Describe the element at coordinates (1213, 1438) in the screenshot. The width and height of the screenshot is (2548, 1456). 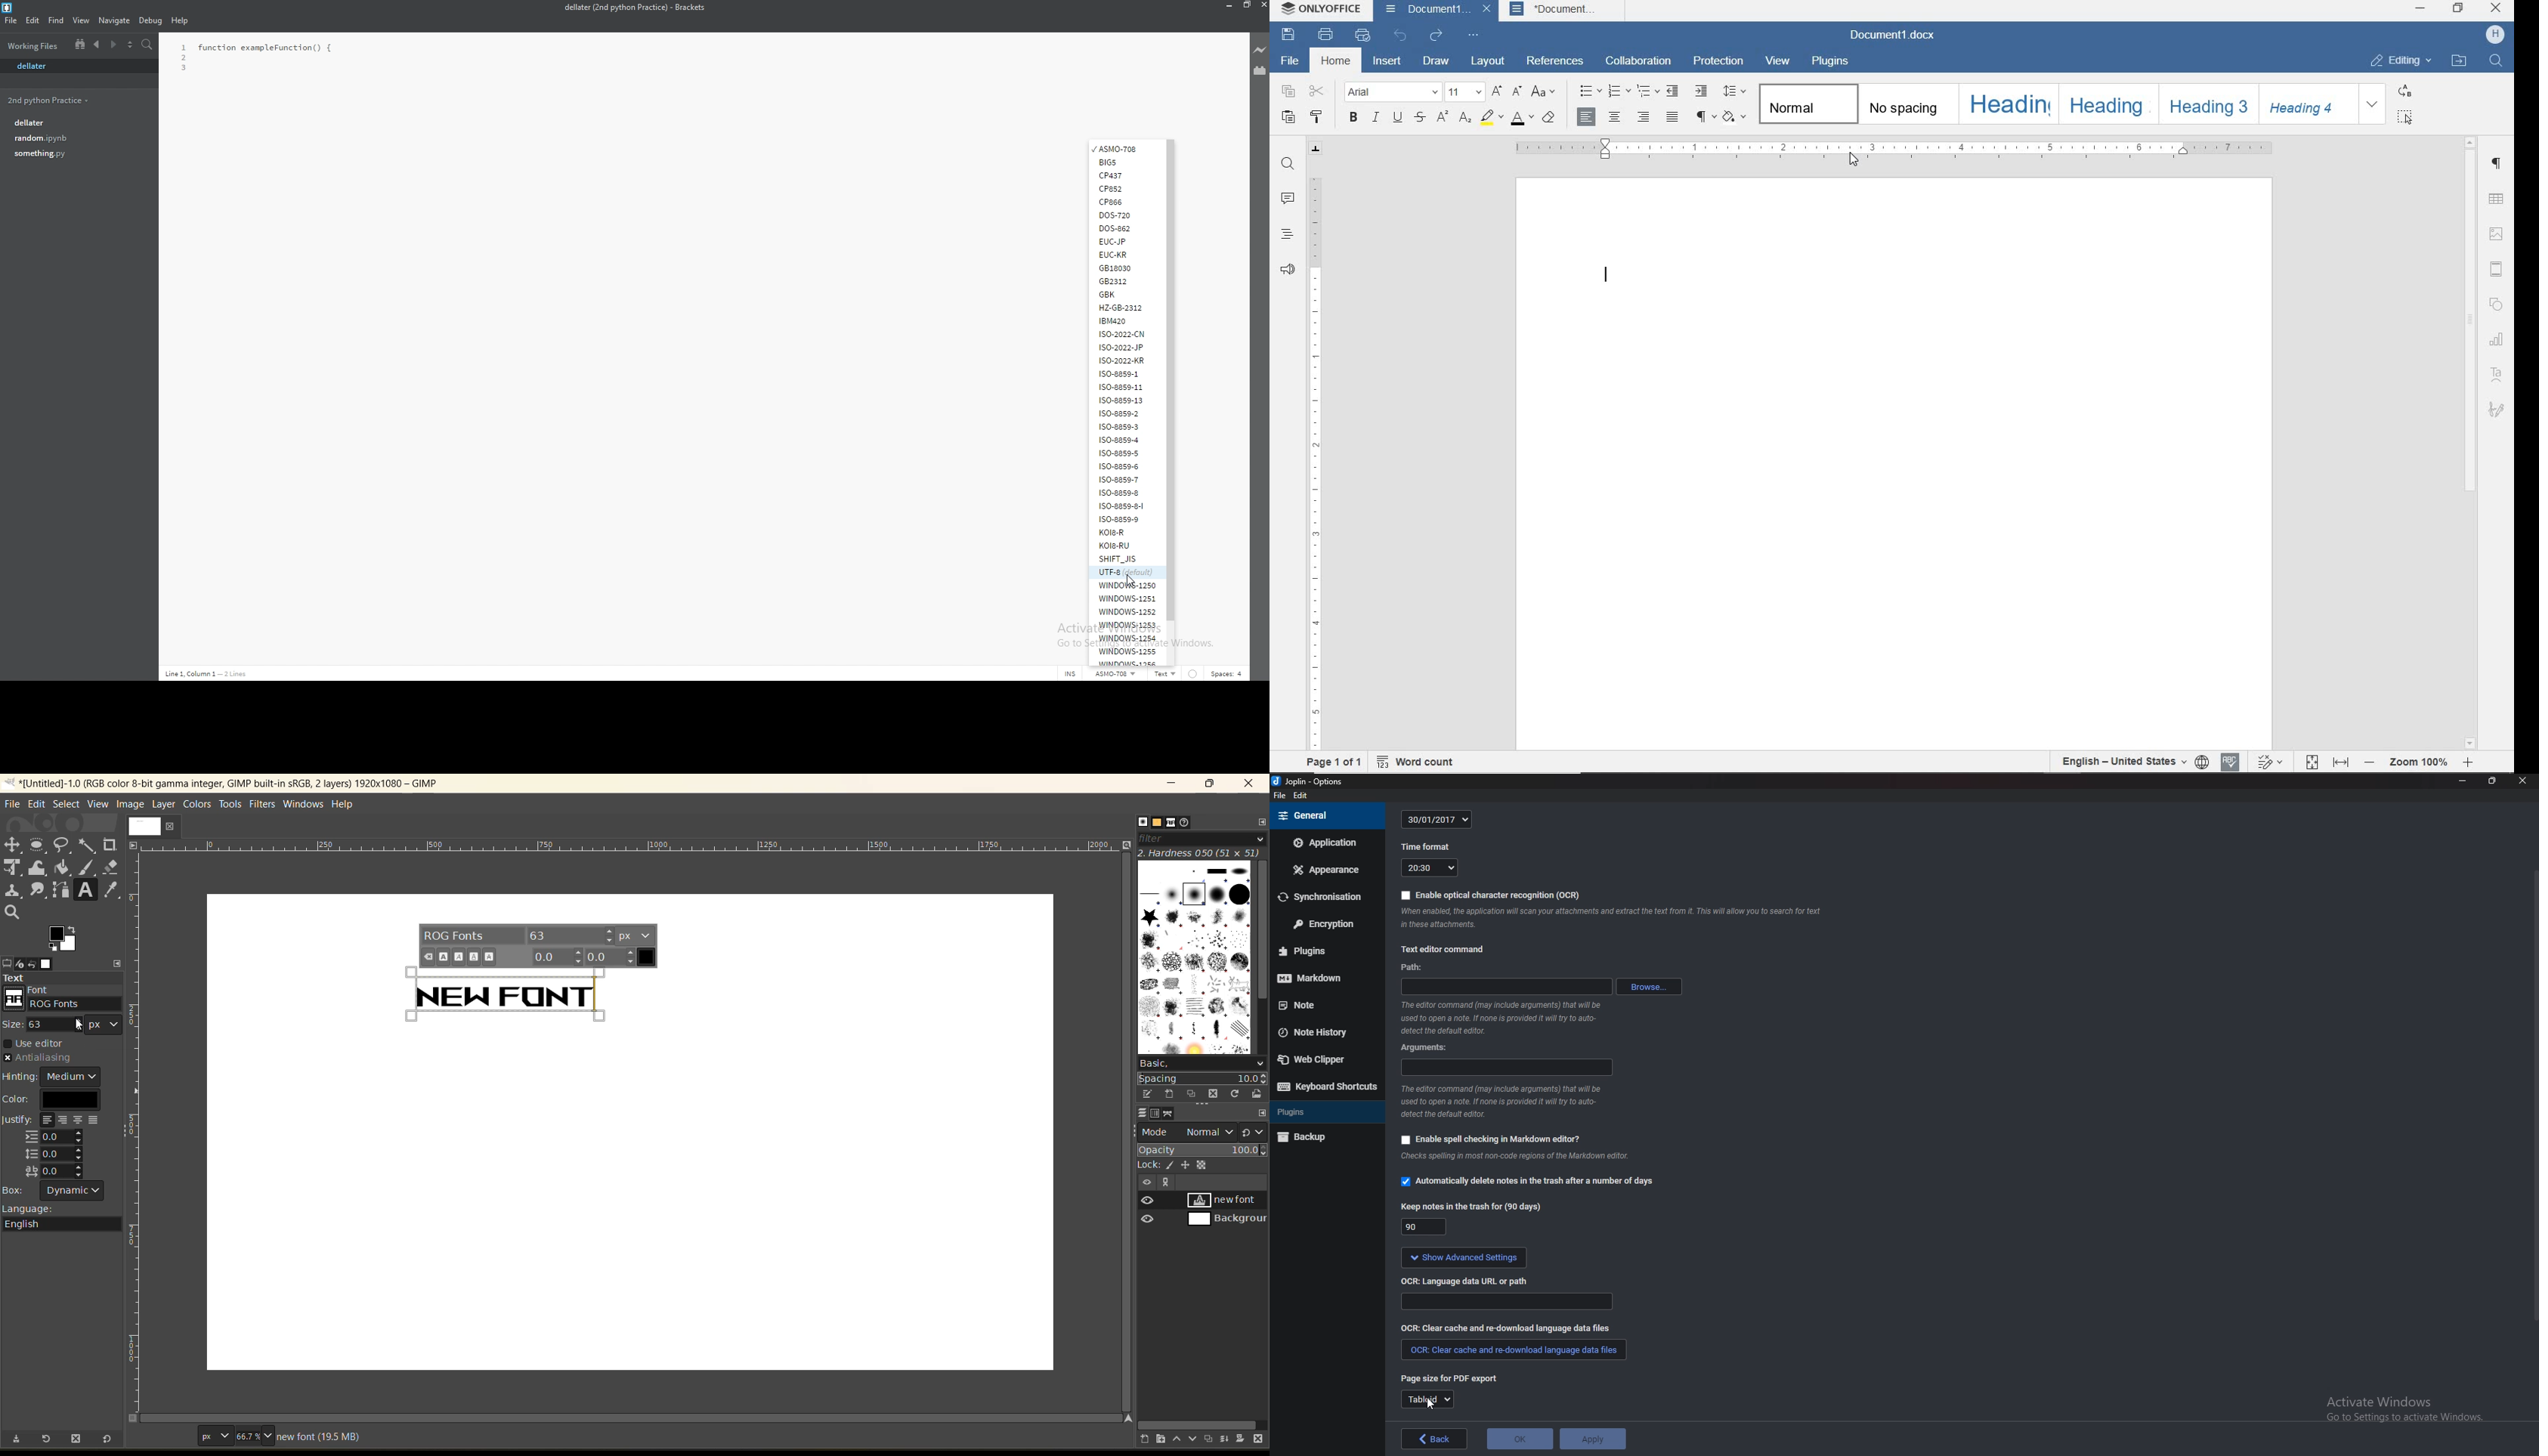
I see `create a duplicate layer` at that location.